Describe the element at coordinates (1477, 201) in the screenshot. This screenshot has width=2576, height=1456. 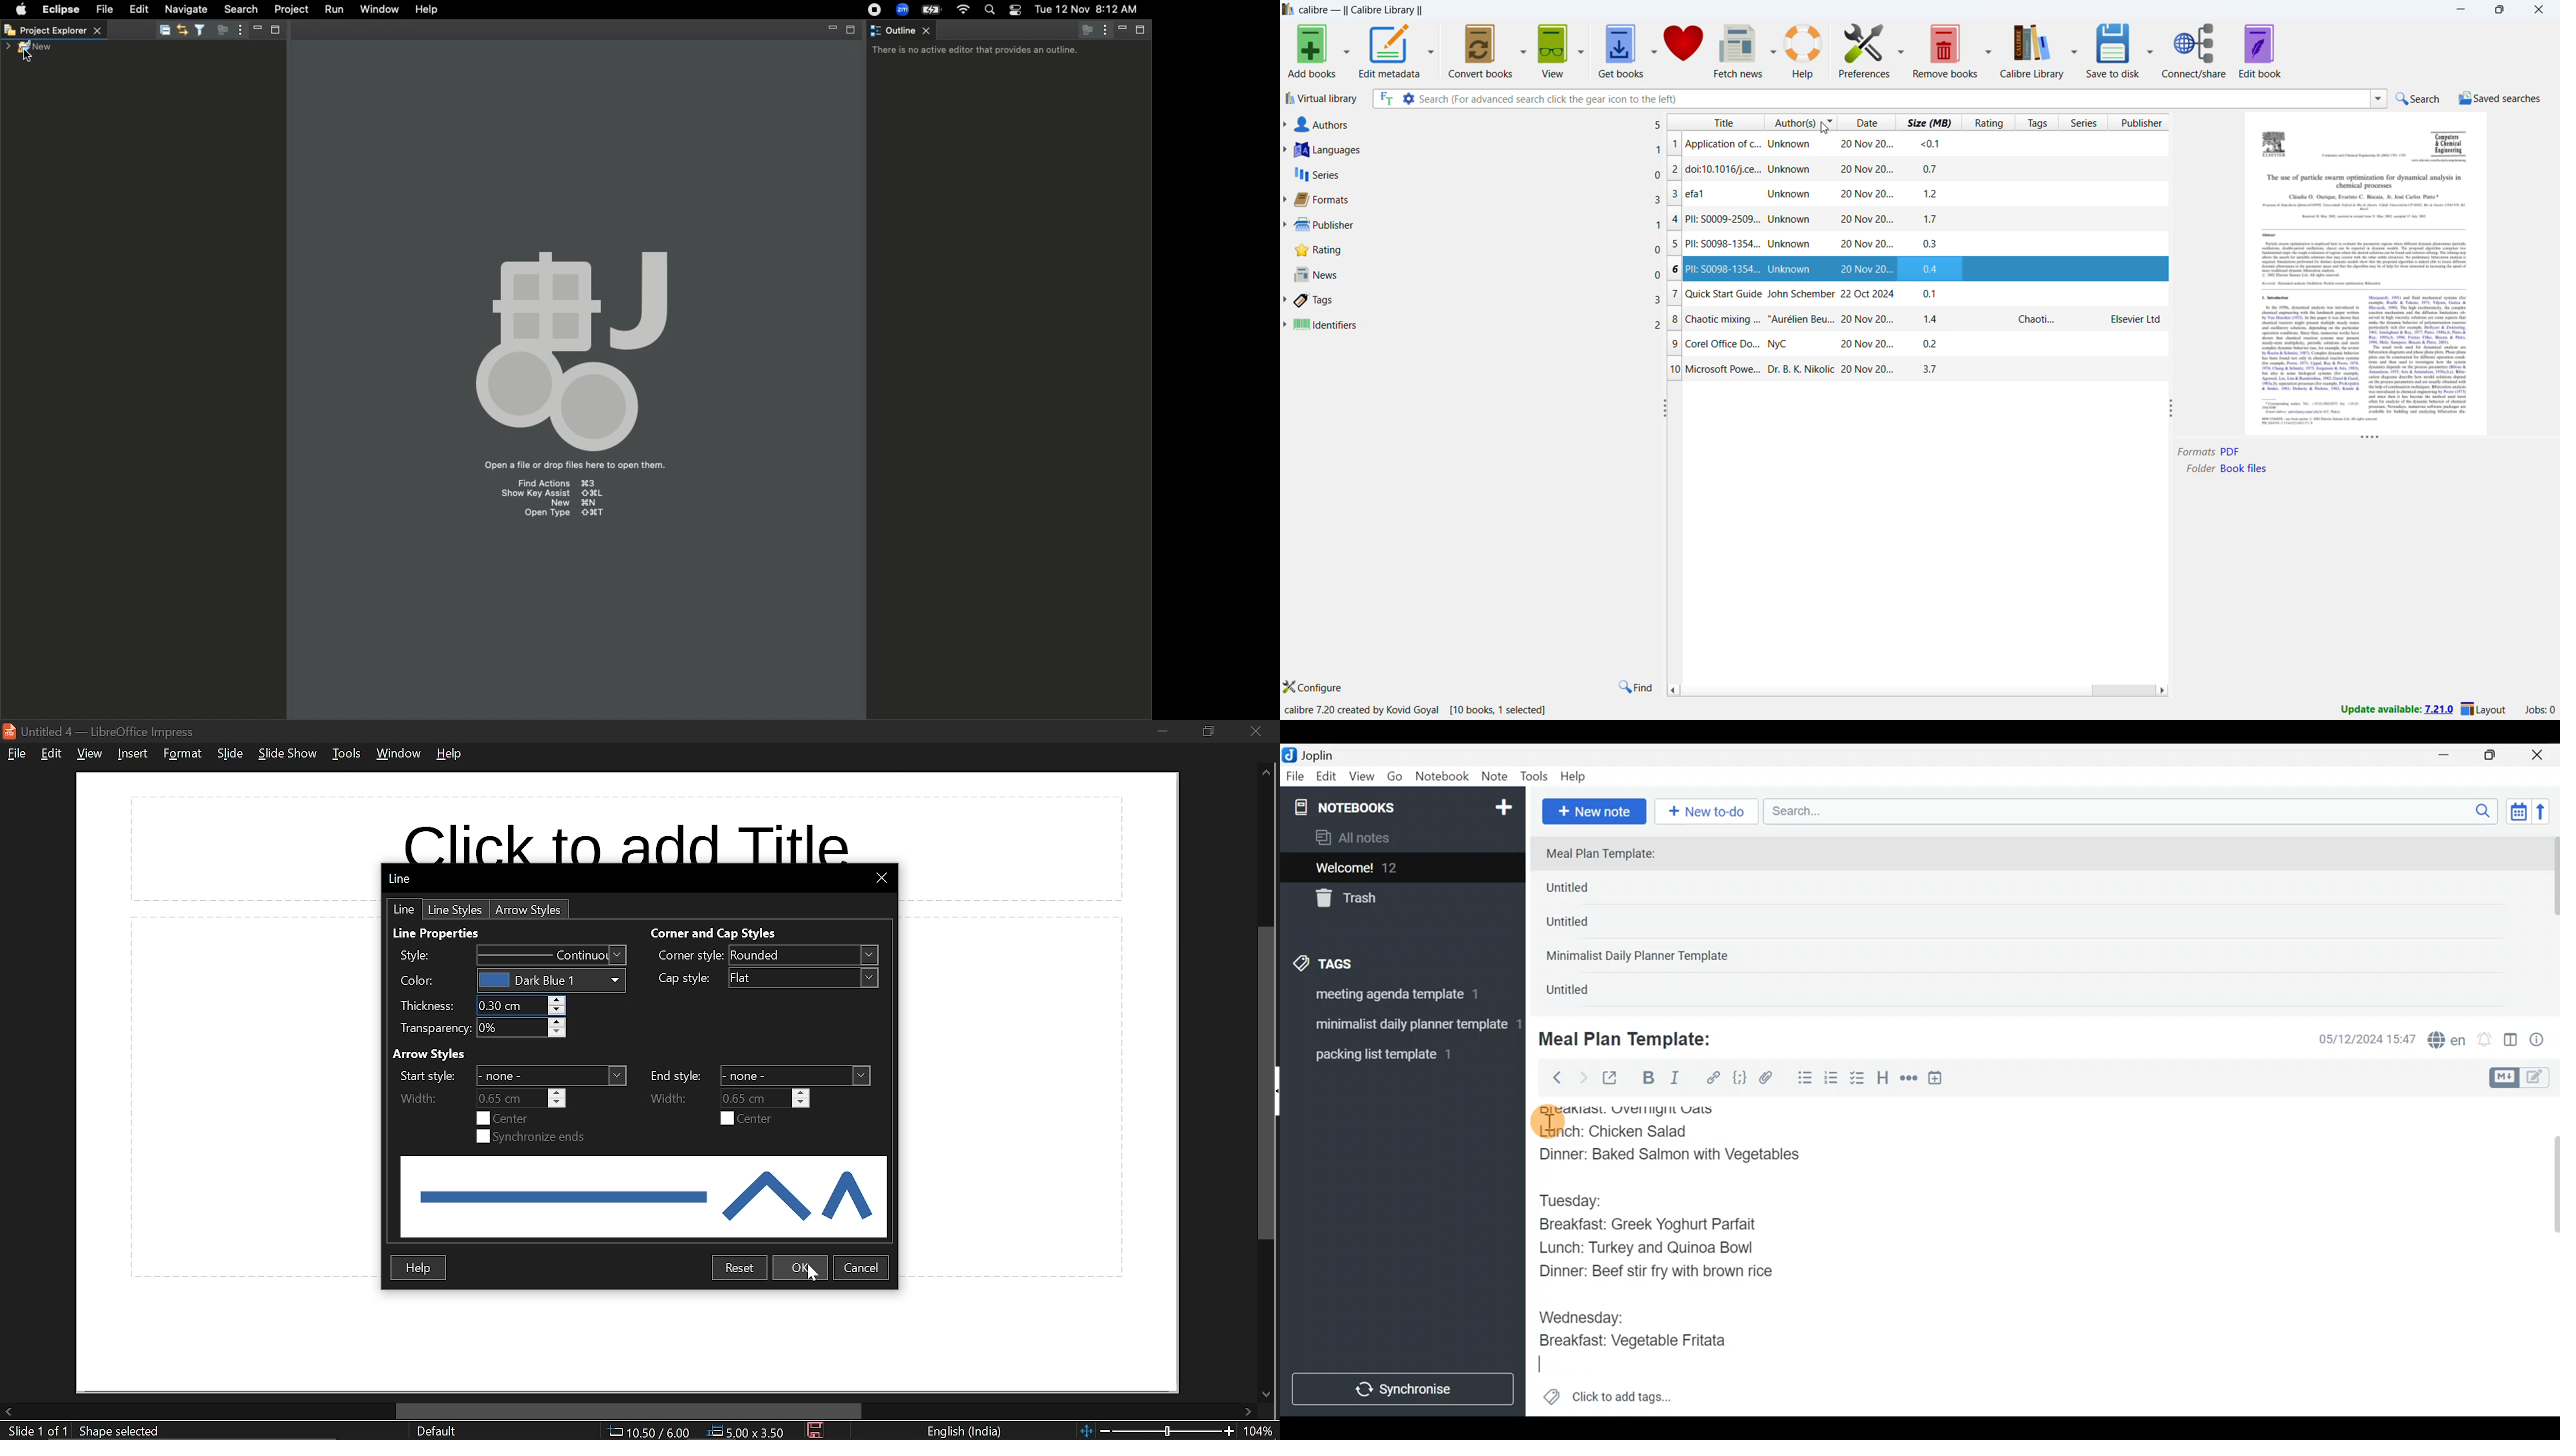
I see `formats` at that location.